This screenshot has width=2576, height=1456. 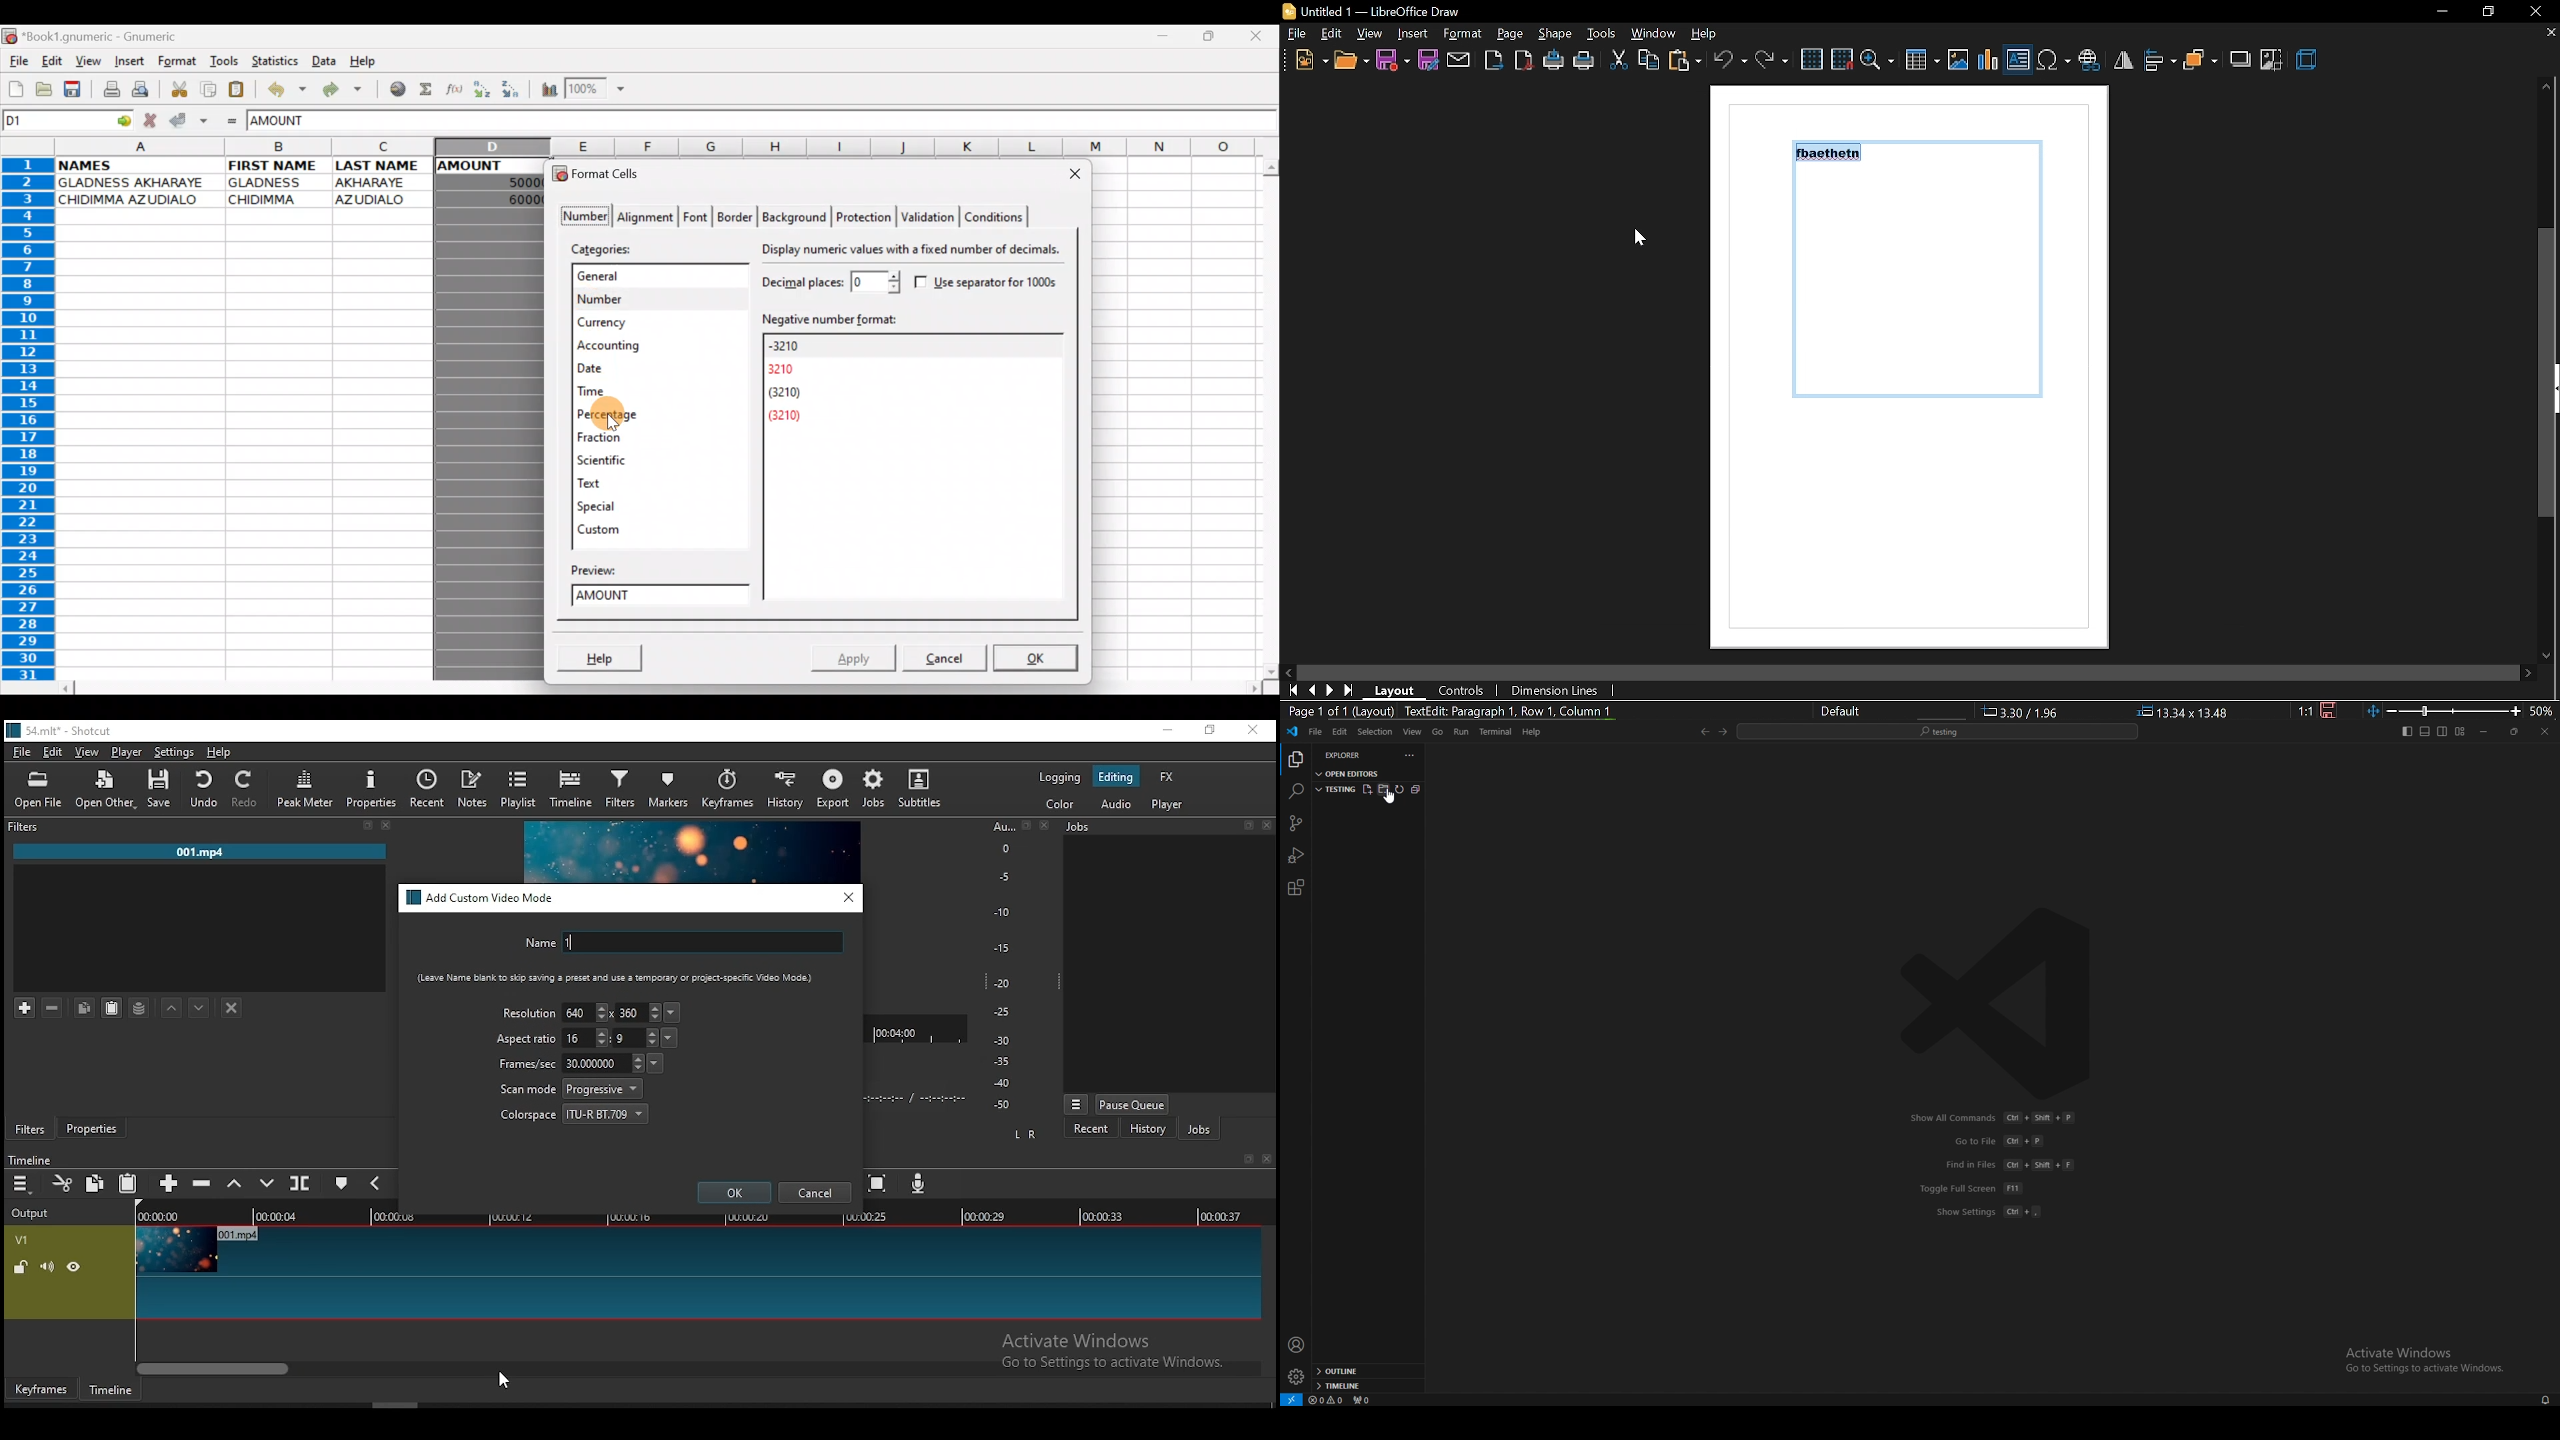 What do you see at coordinates (1349, 773) in the screenshot?
I see `open editors` at bounding box center [1349, 773].